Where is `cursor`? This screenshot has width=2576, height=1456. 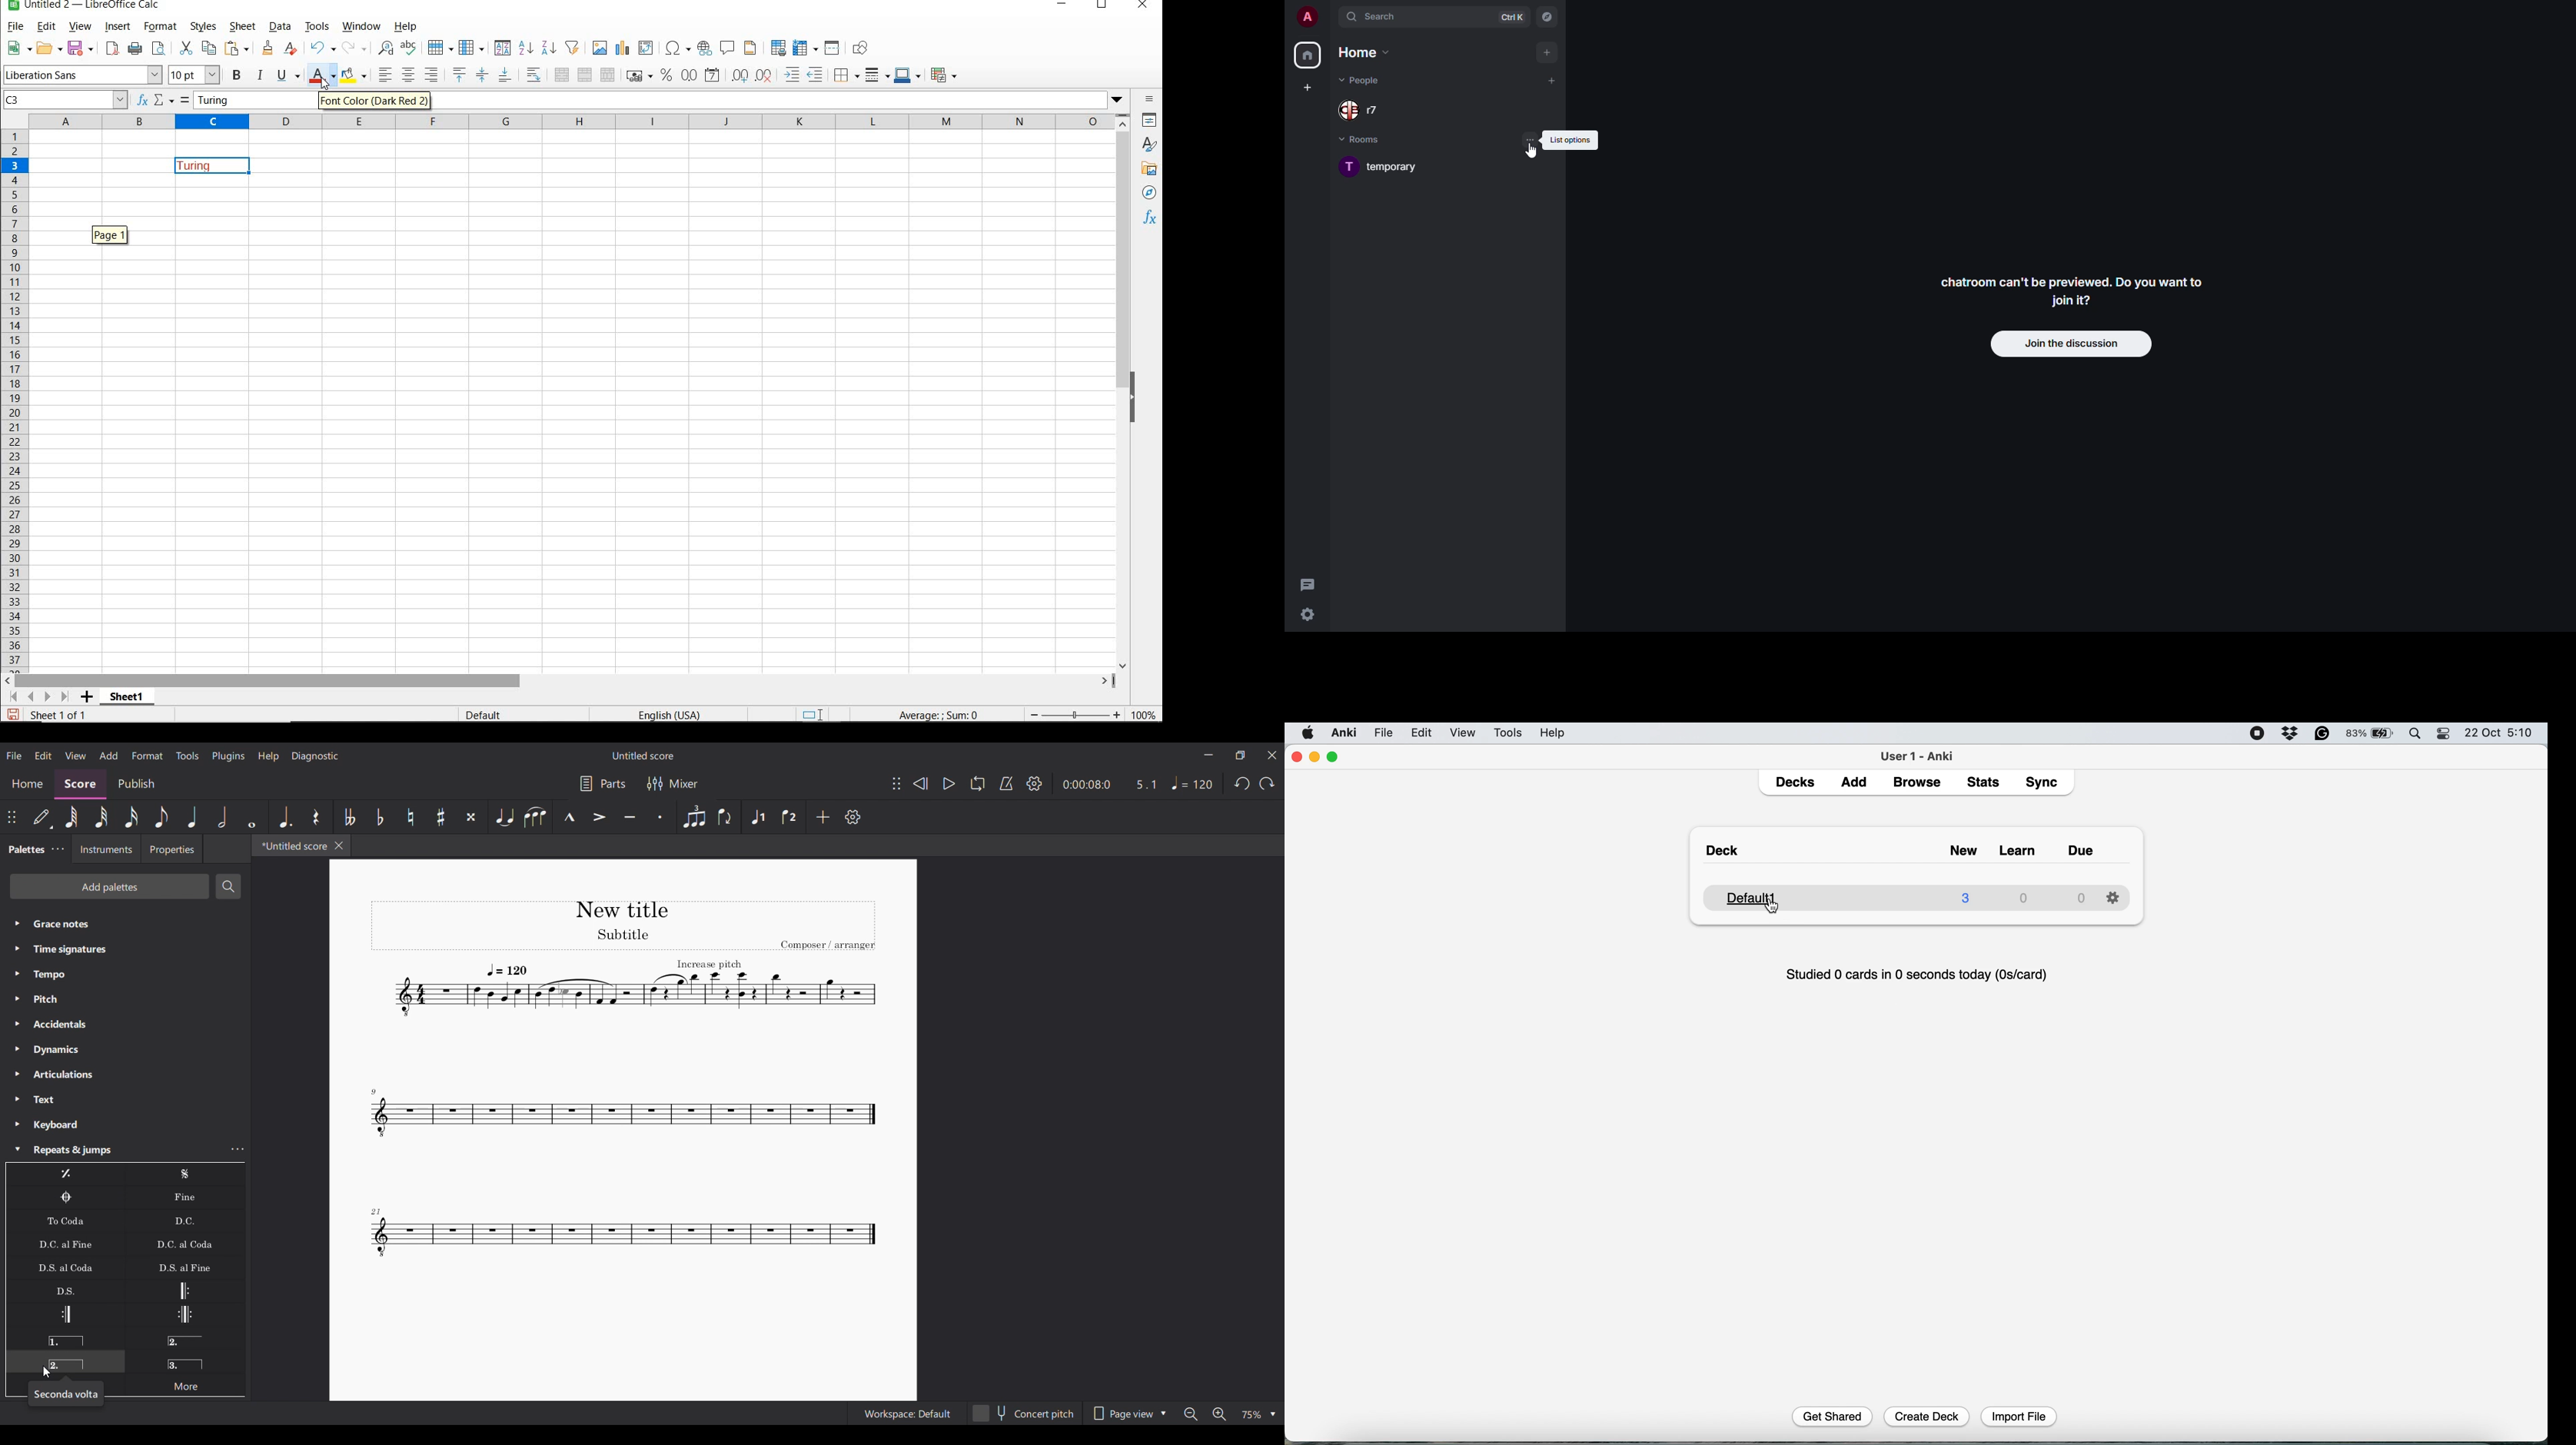 cursor is located at coordinates (1533, 155).